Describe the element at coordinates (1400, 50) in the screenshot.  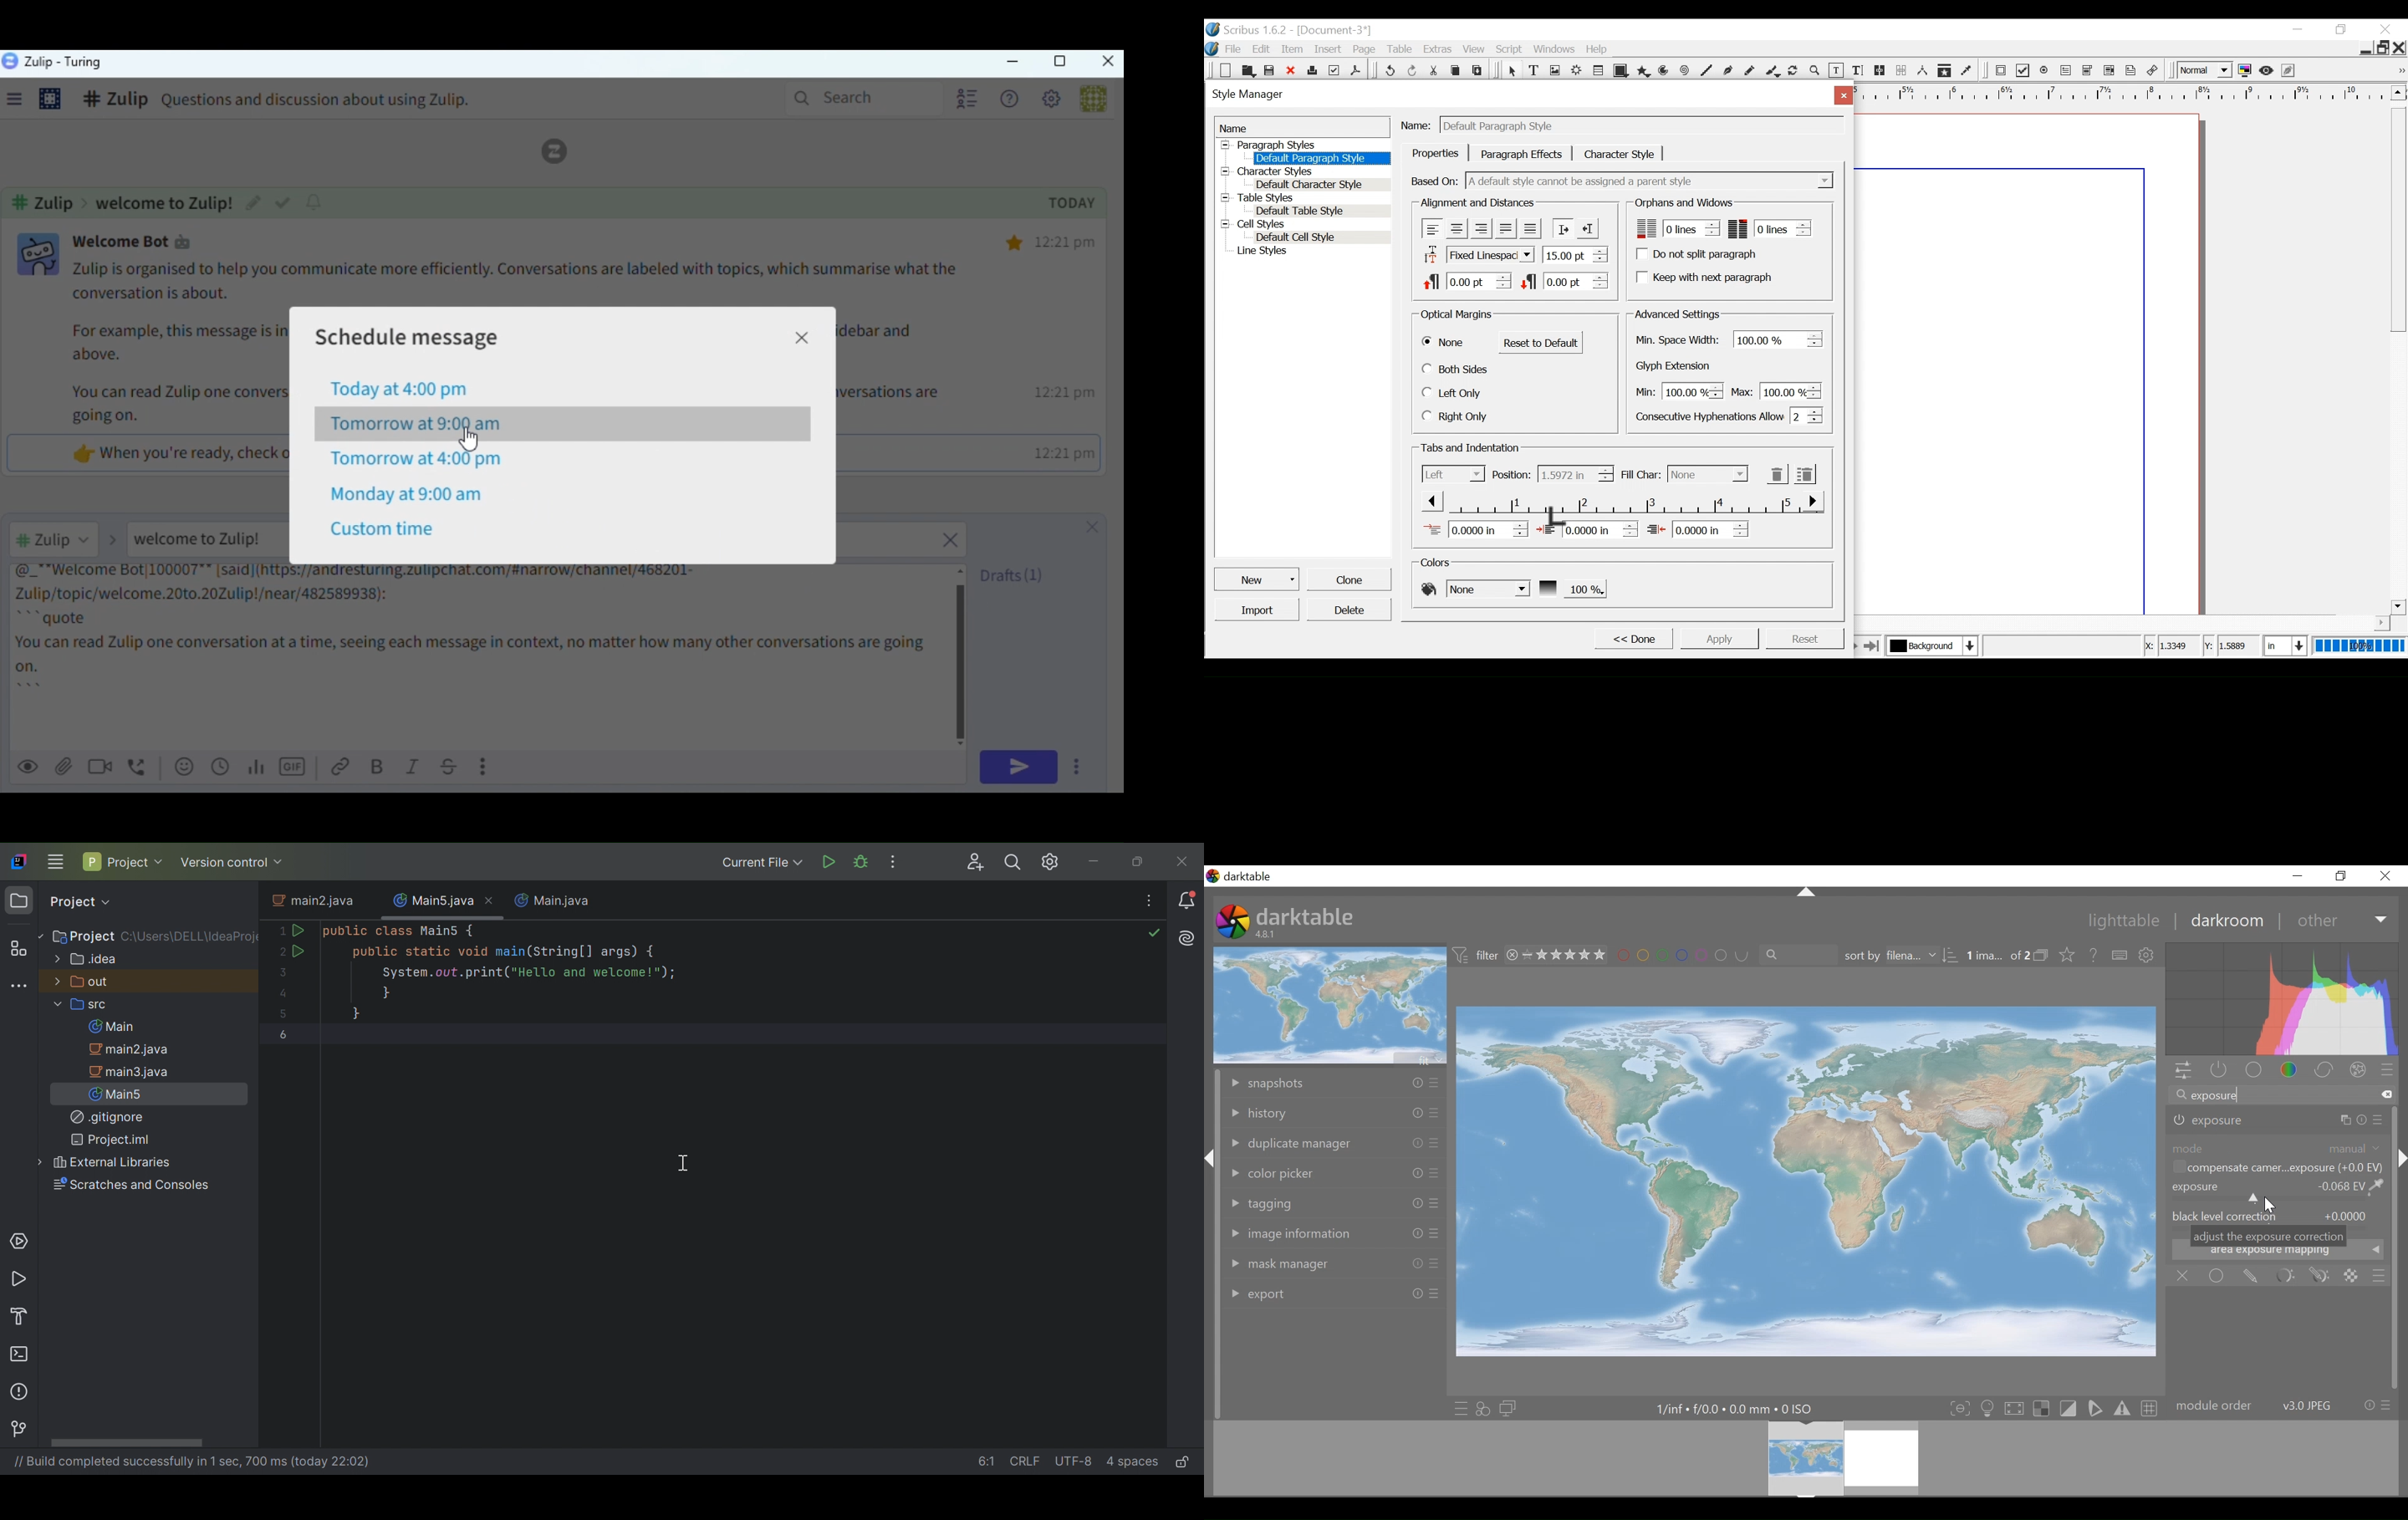
I see `Table` at that location.